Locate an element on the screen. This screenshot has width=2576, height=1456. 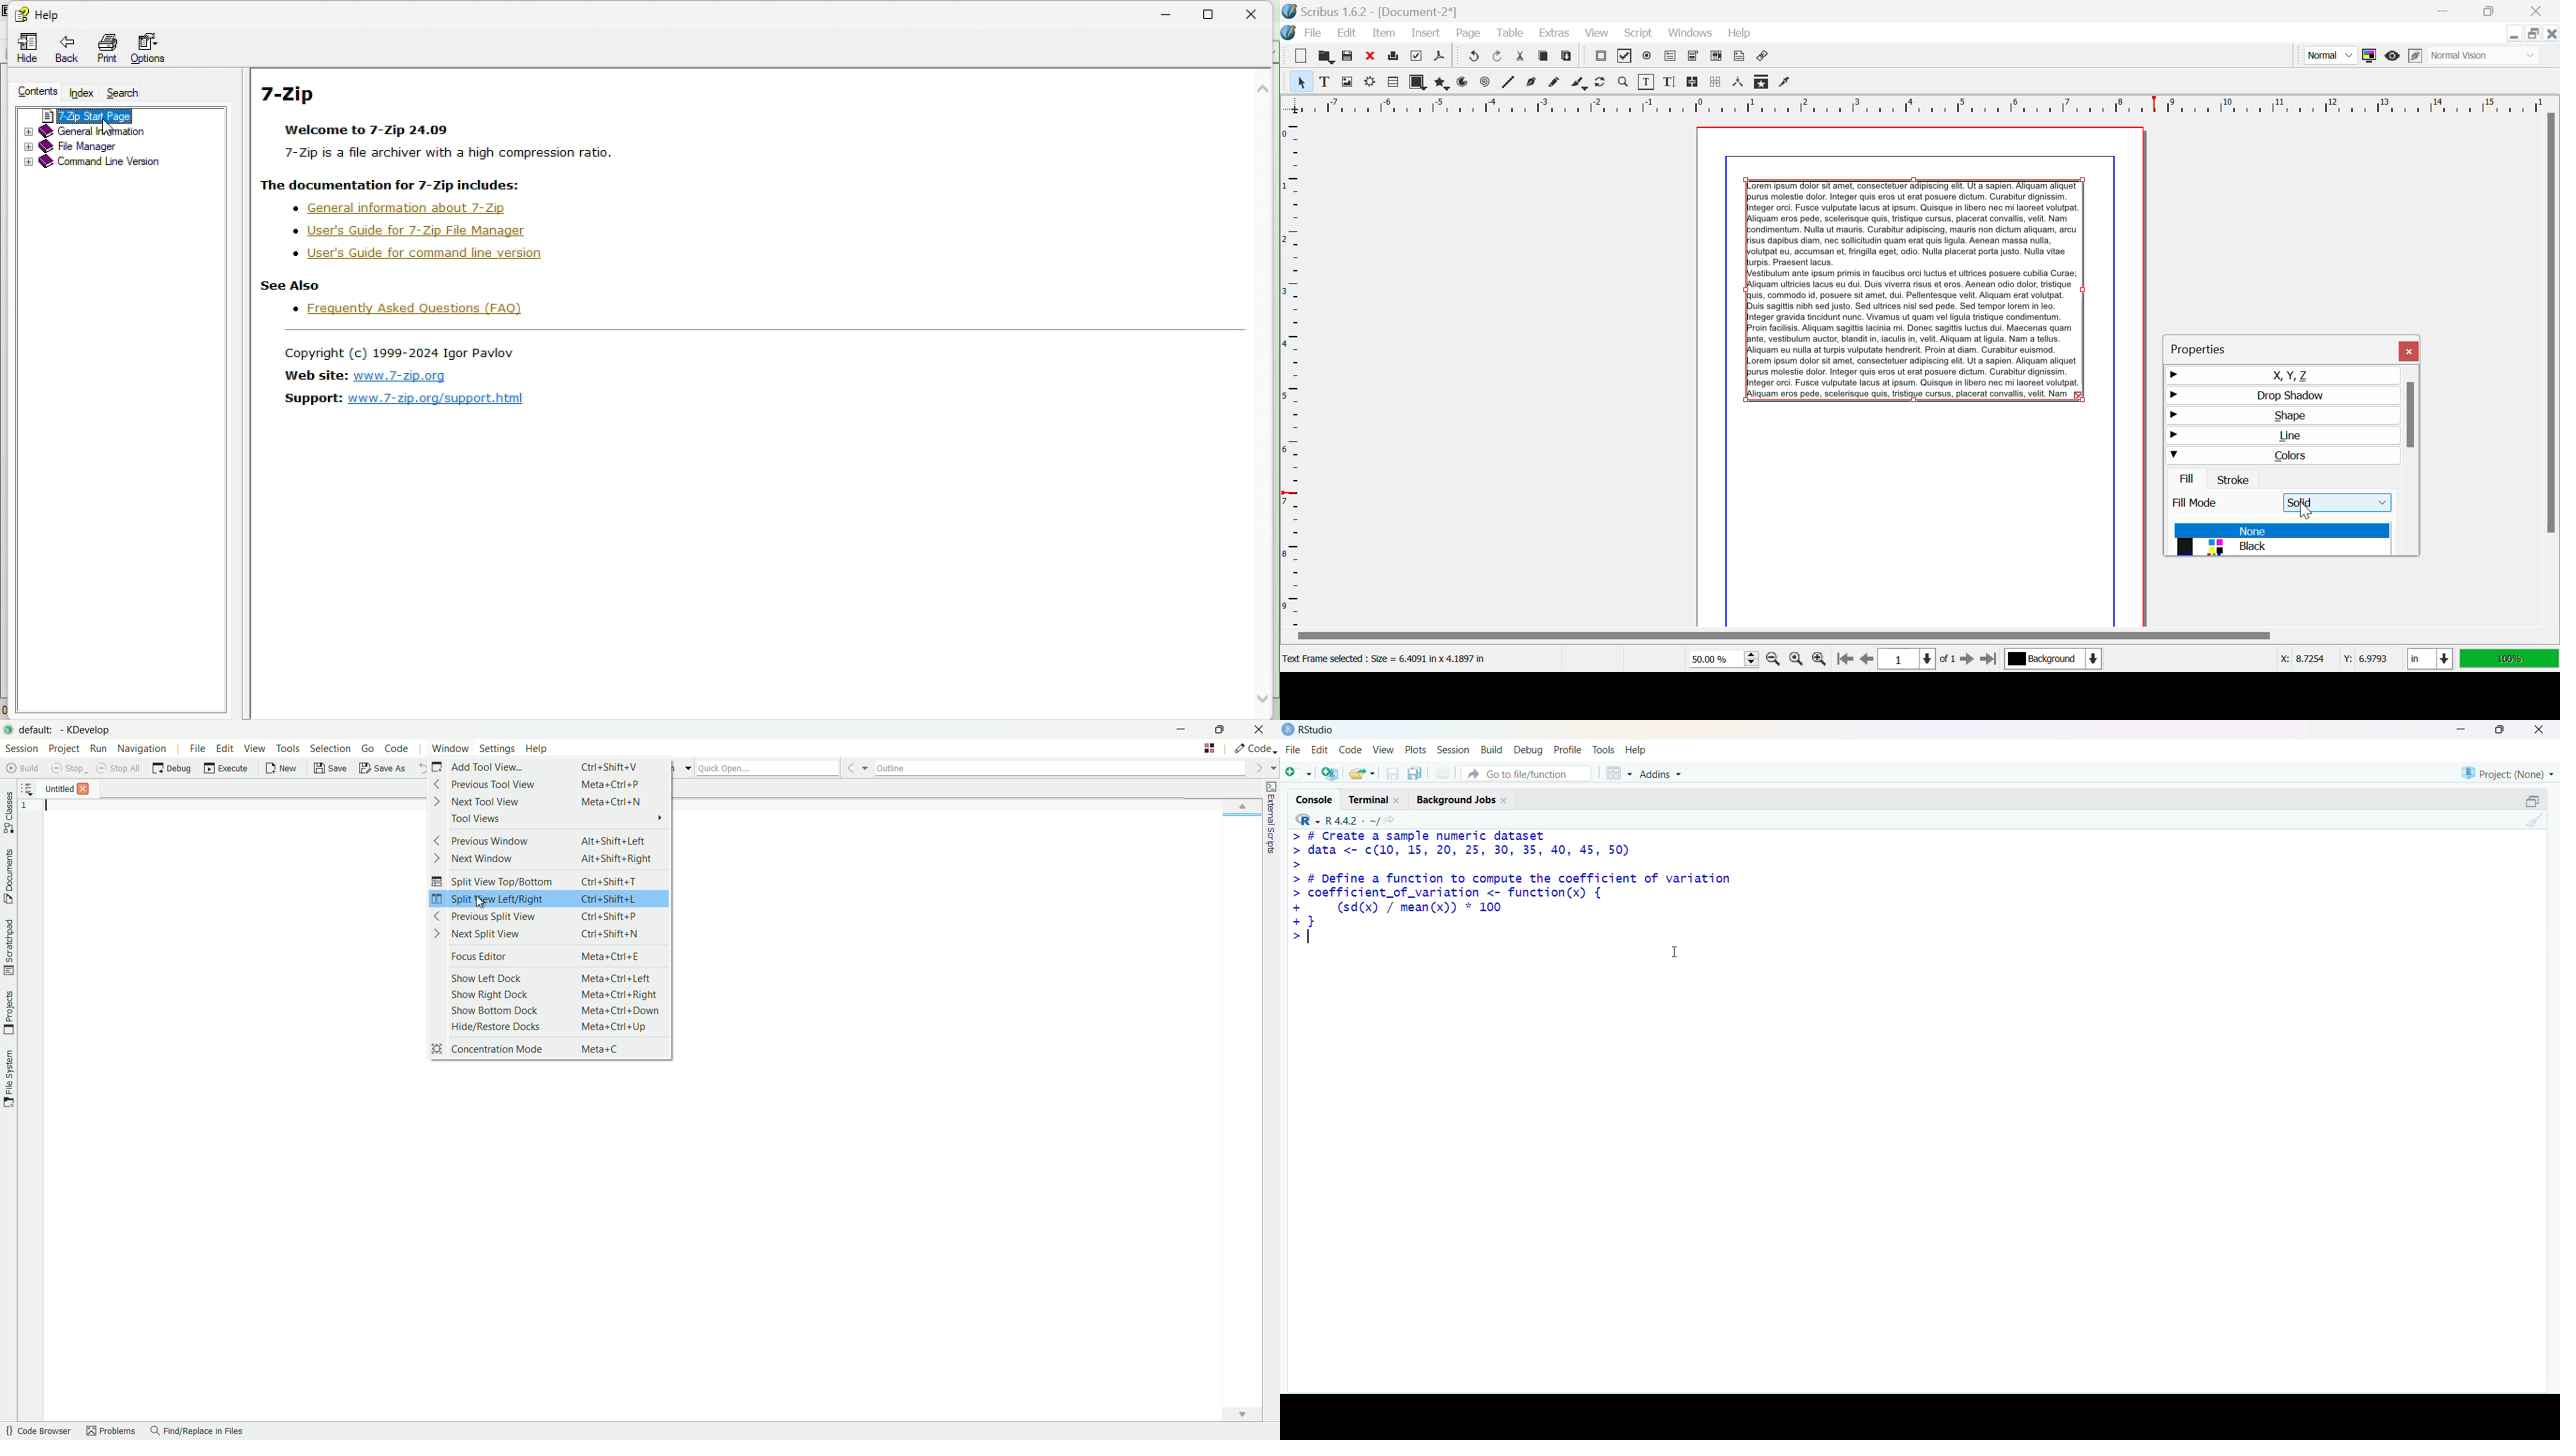
Save is located at coordinates (1347, 56).